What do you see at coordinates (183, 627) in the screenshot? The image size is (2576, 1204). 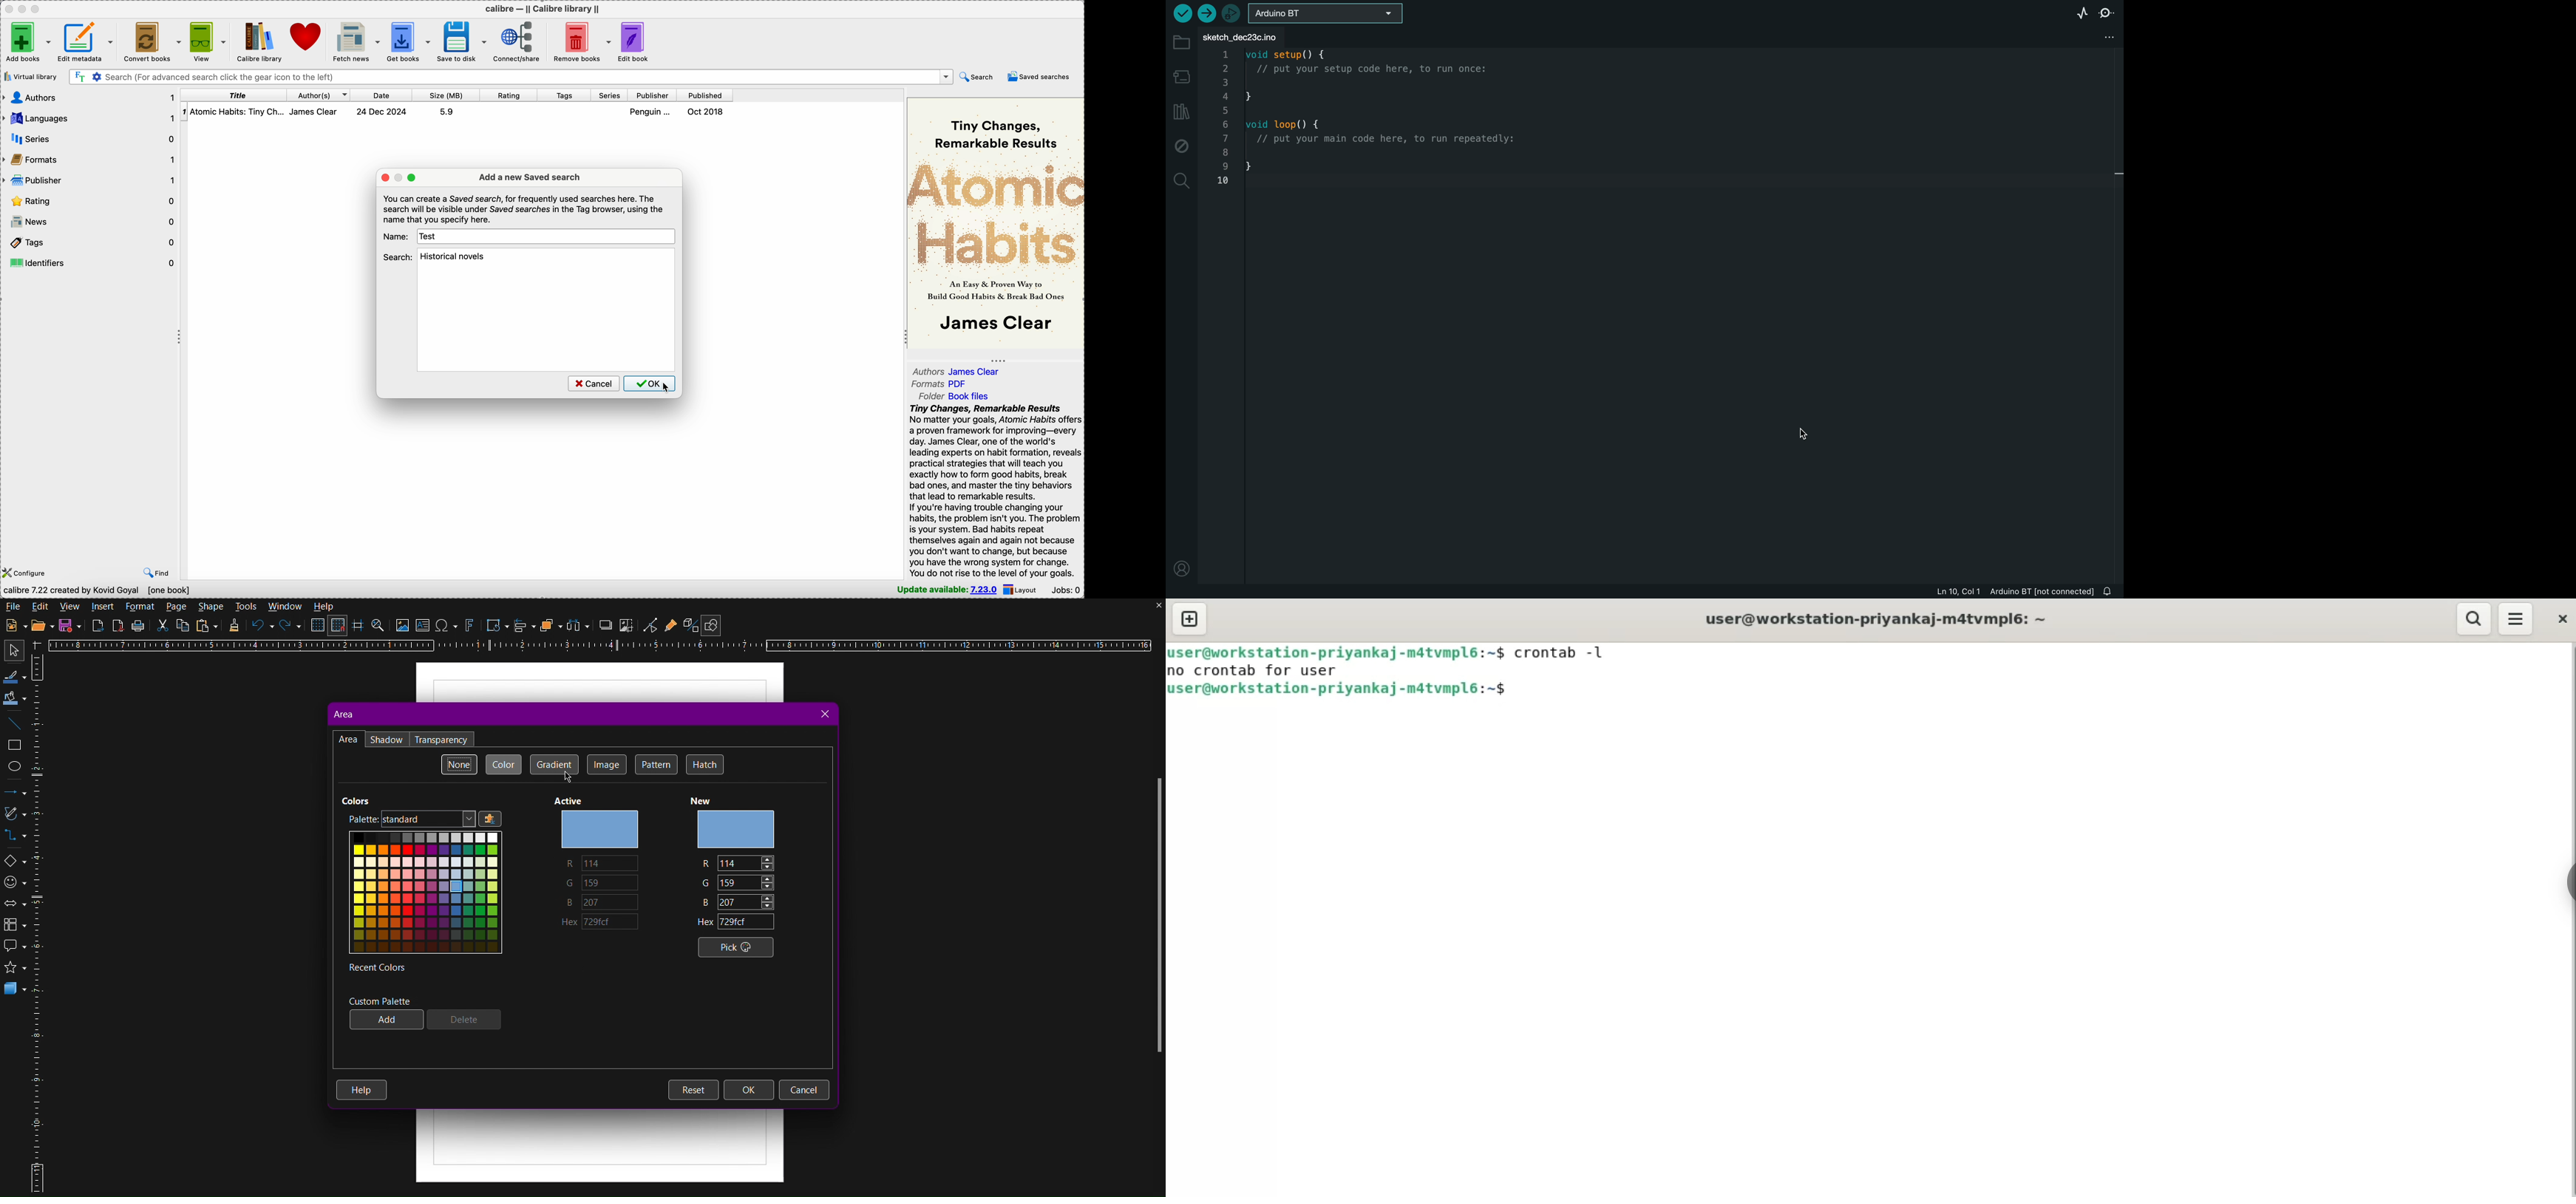 I see `Copy` at bounding box center [183, 627].